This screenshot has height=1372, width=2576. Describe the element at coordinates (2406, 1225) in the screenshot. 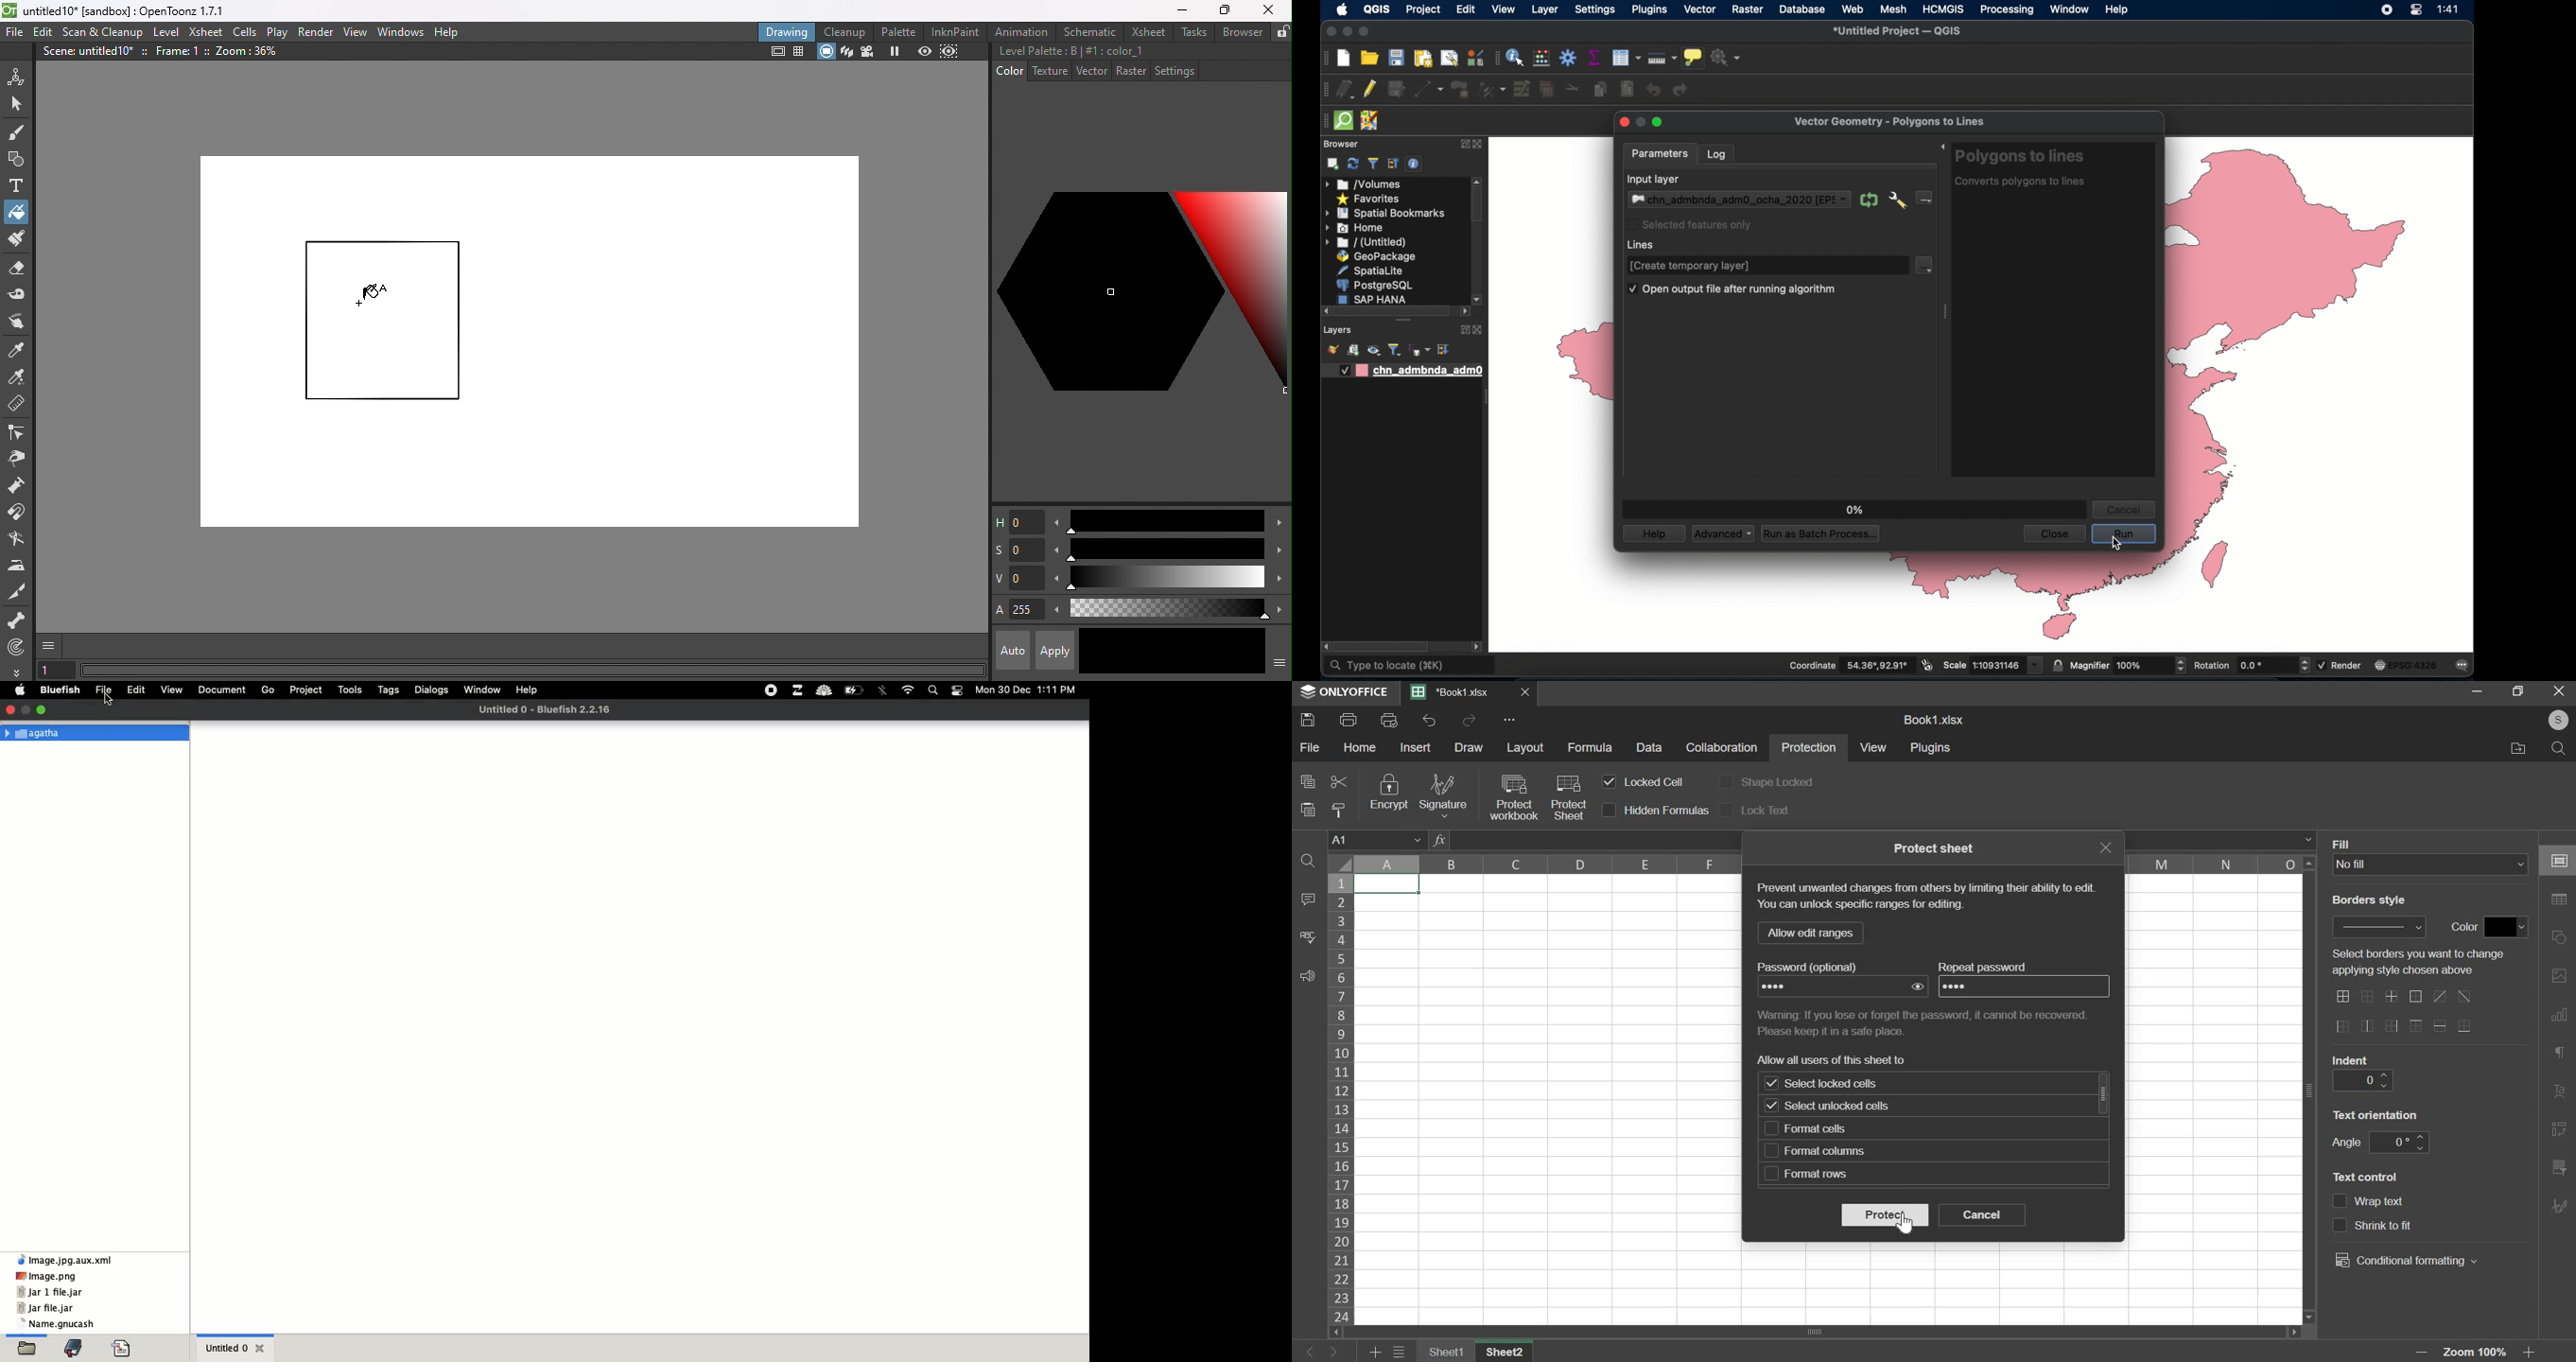

I see `text control` at that location.